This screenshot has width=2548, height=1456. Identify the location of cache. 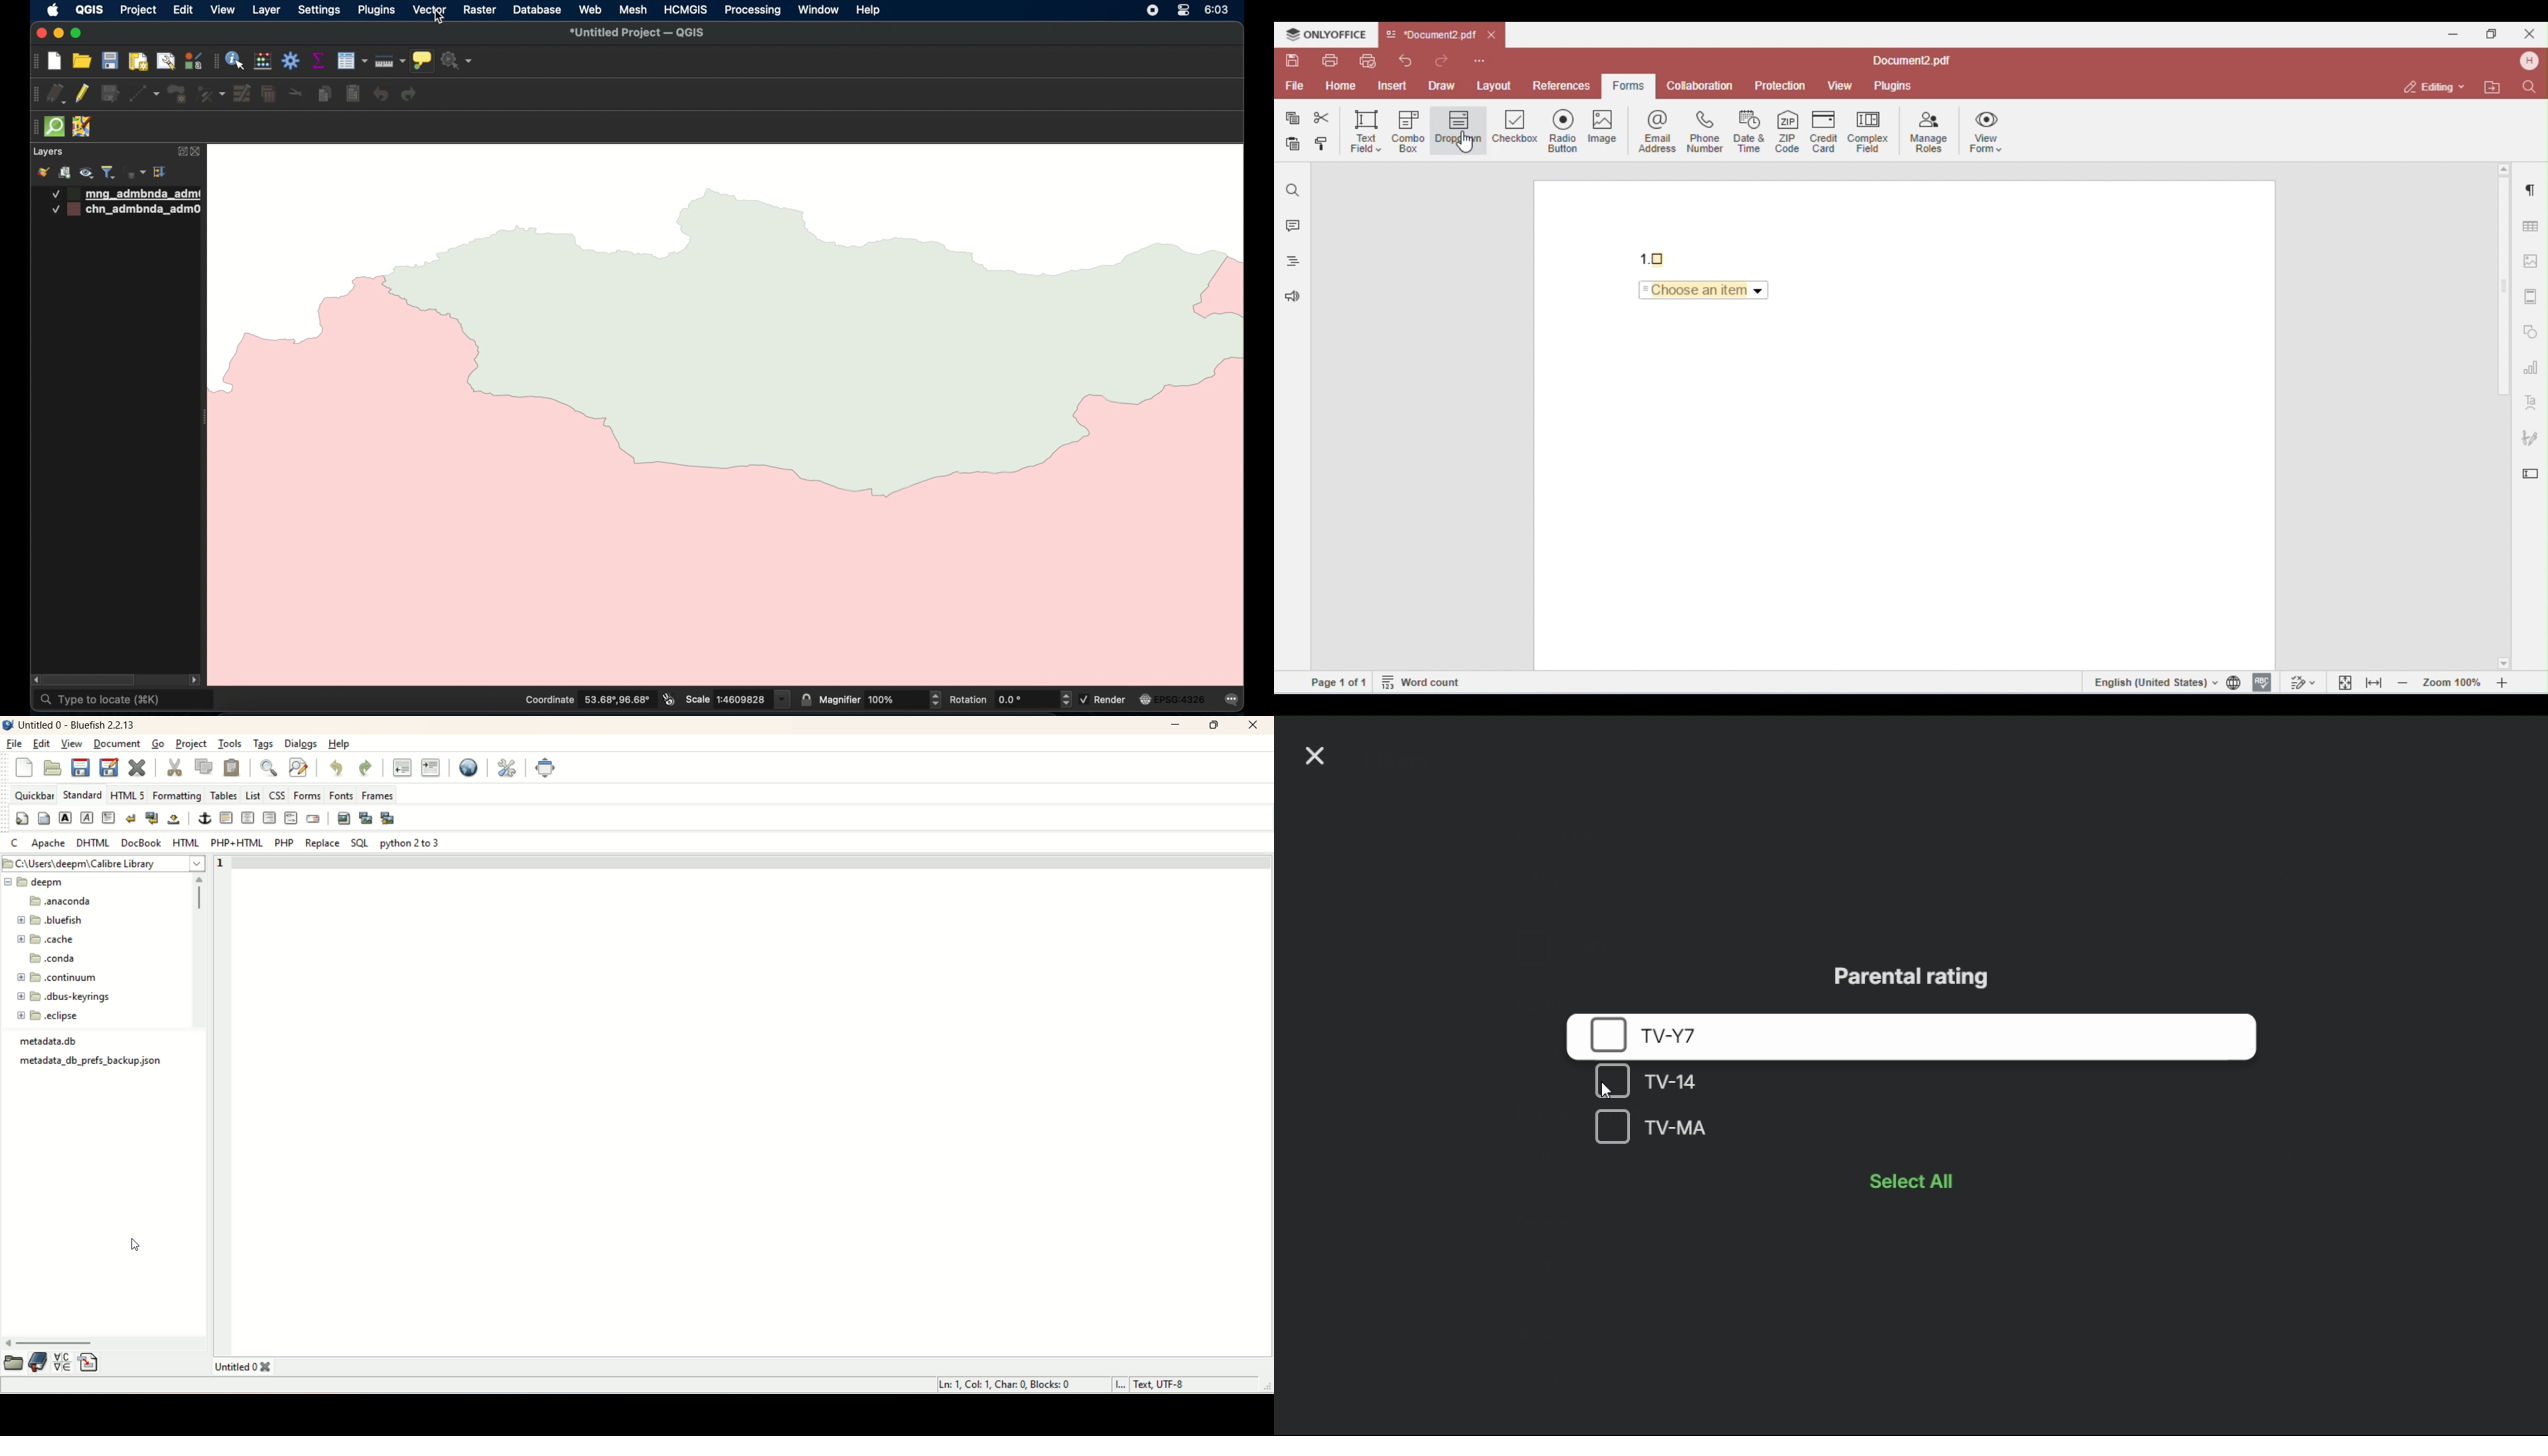
(47, 941).